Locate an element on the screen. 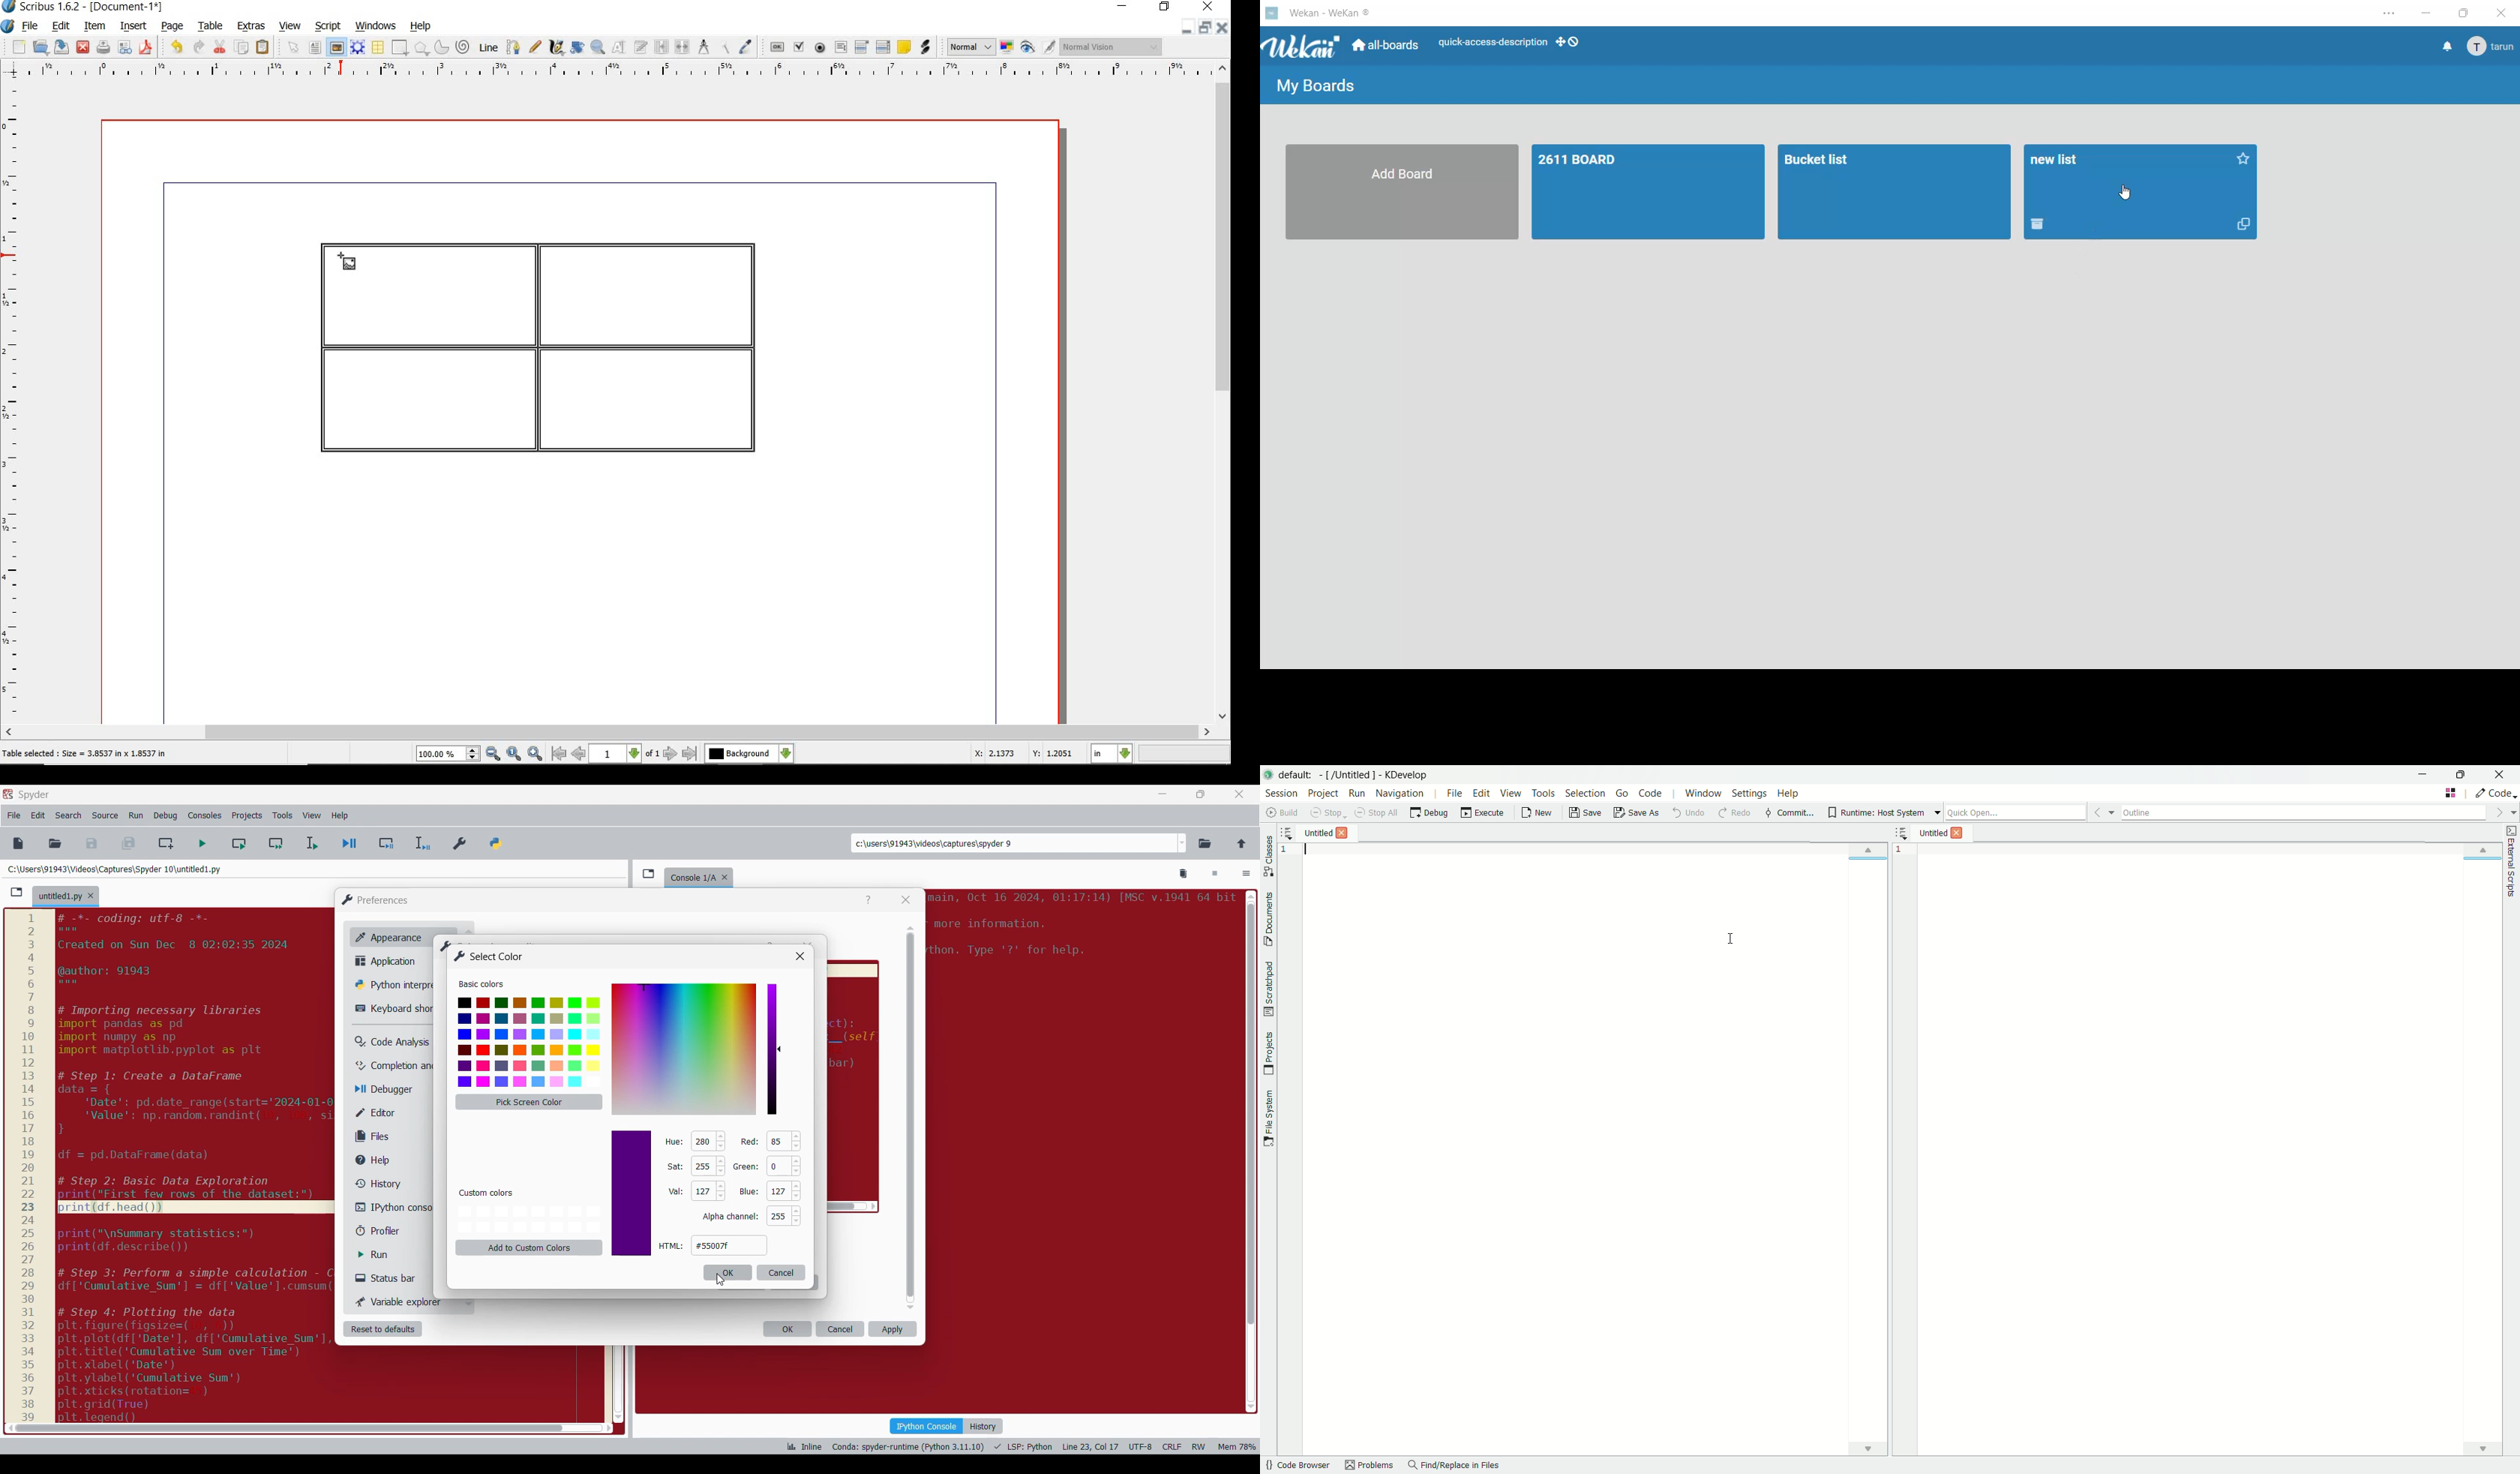 The height and width of the screenshot is (1484, 2520). image preview quality is located at coordinates (970, 45).